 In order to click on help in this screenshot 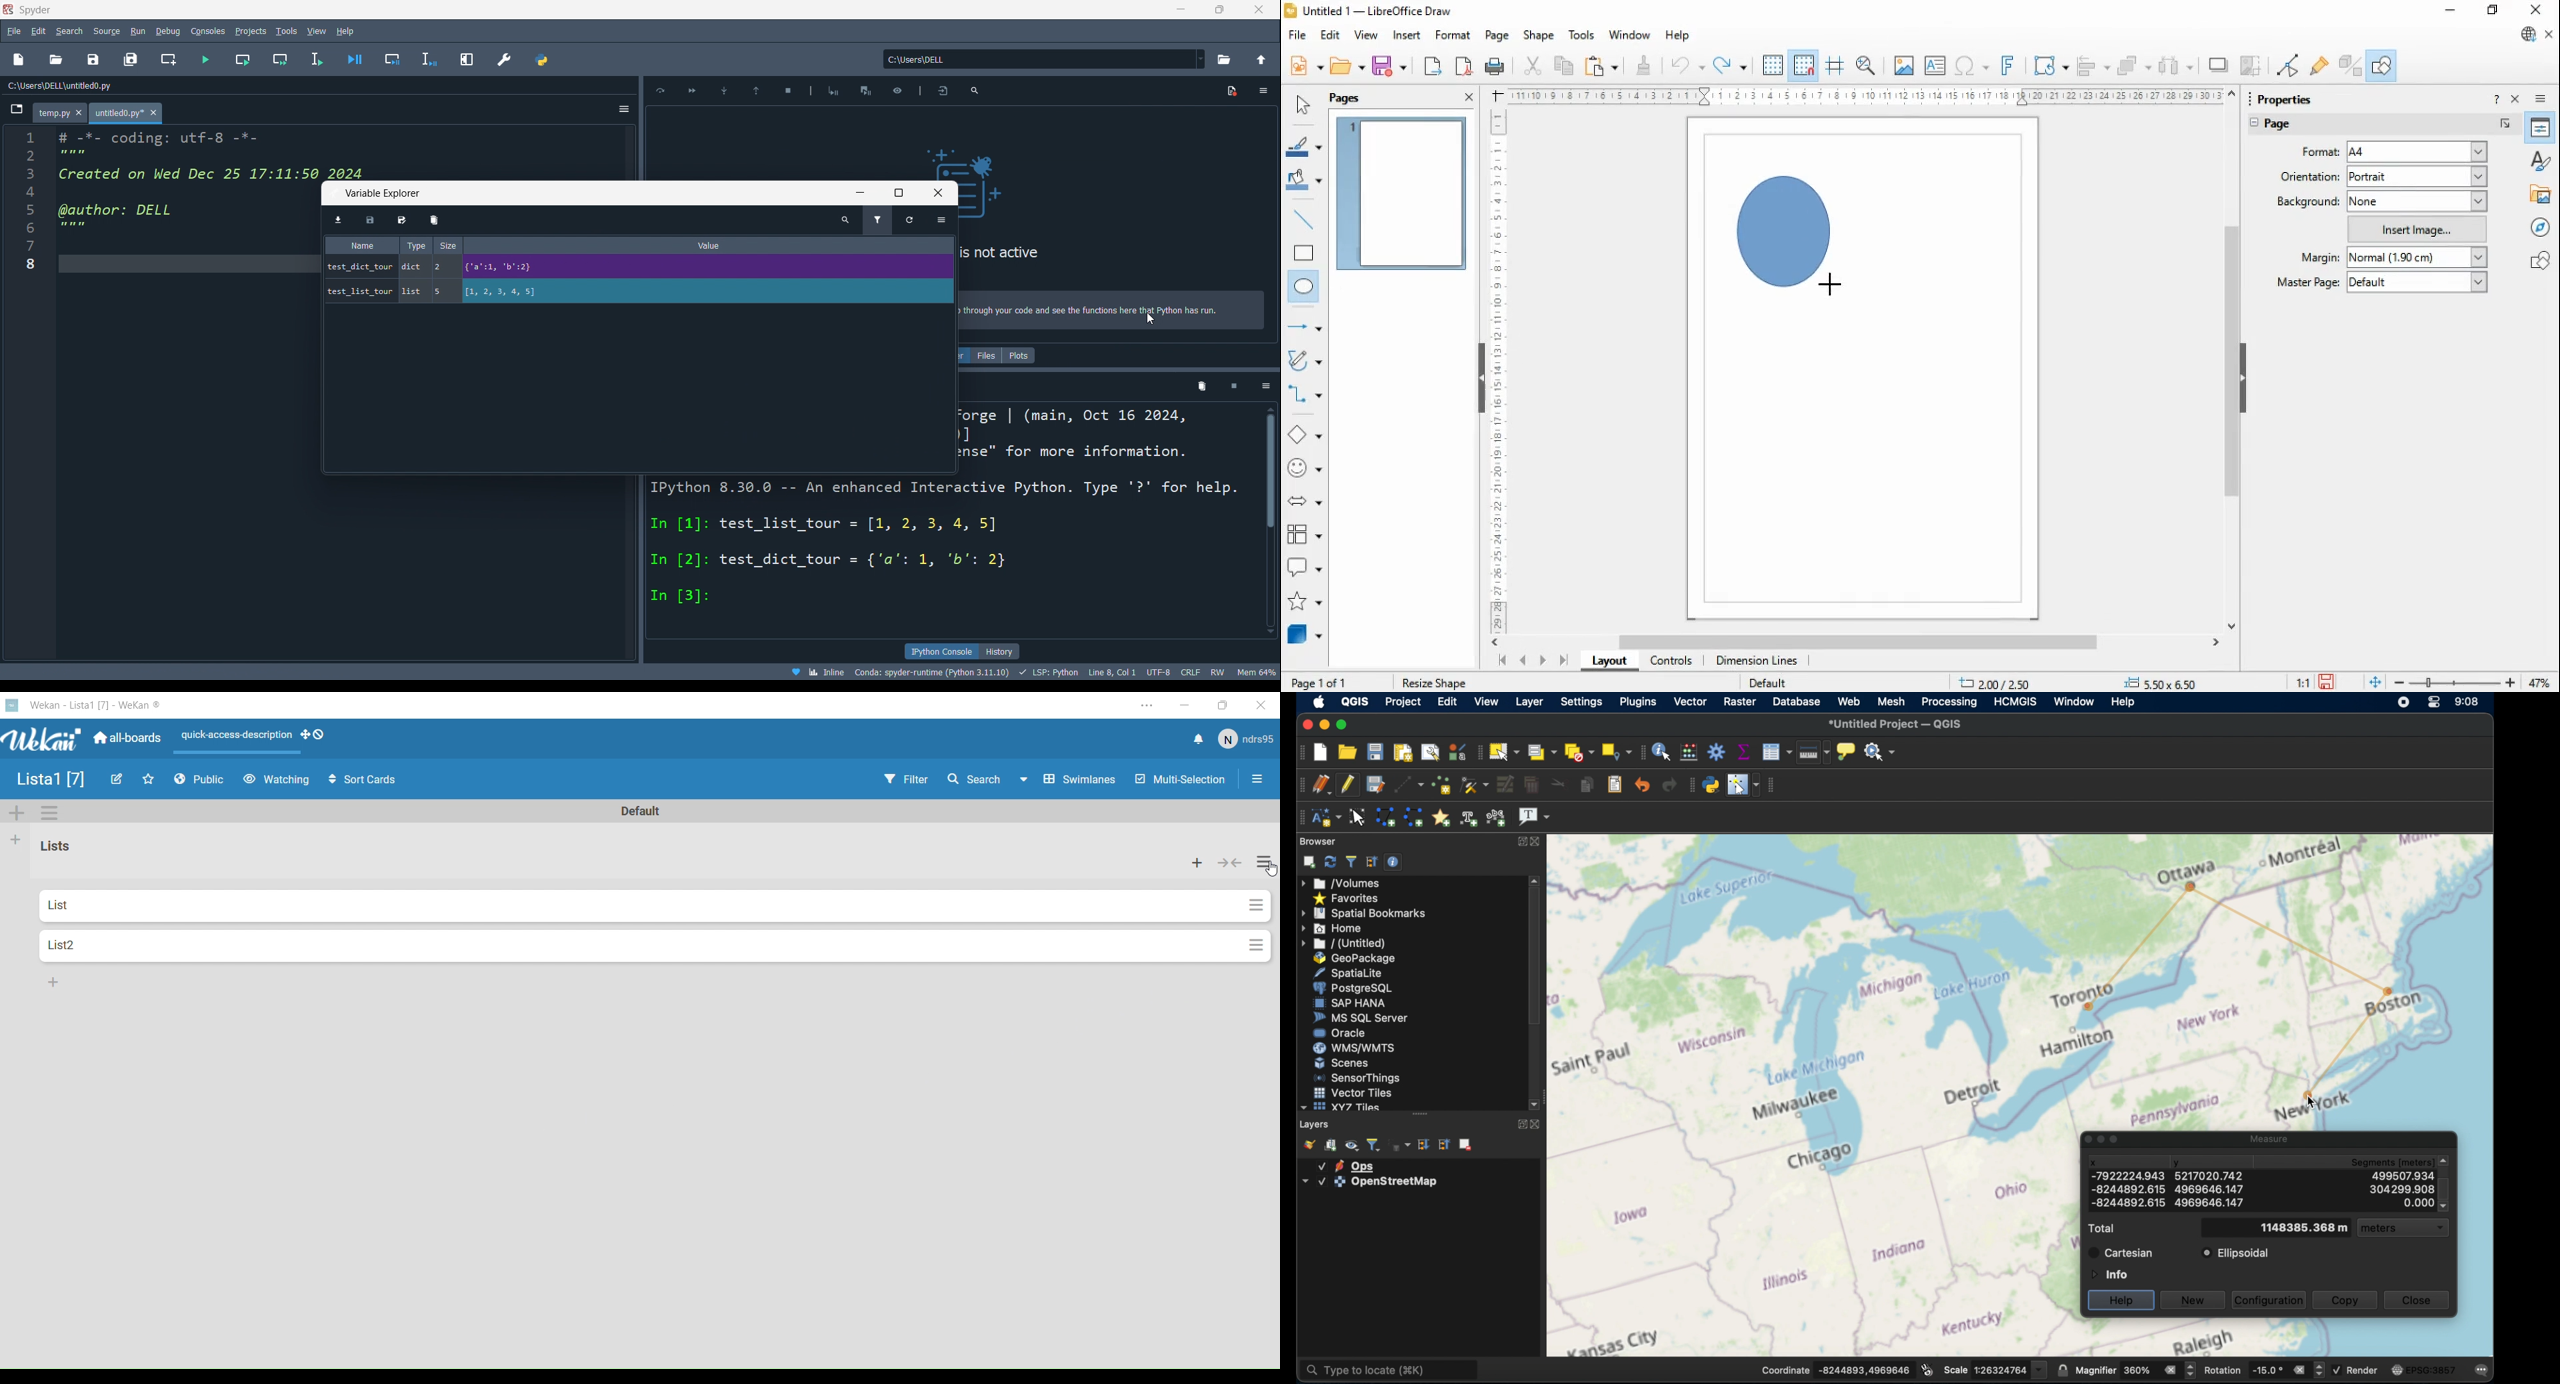, I will do `click(2121, 1301)`.